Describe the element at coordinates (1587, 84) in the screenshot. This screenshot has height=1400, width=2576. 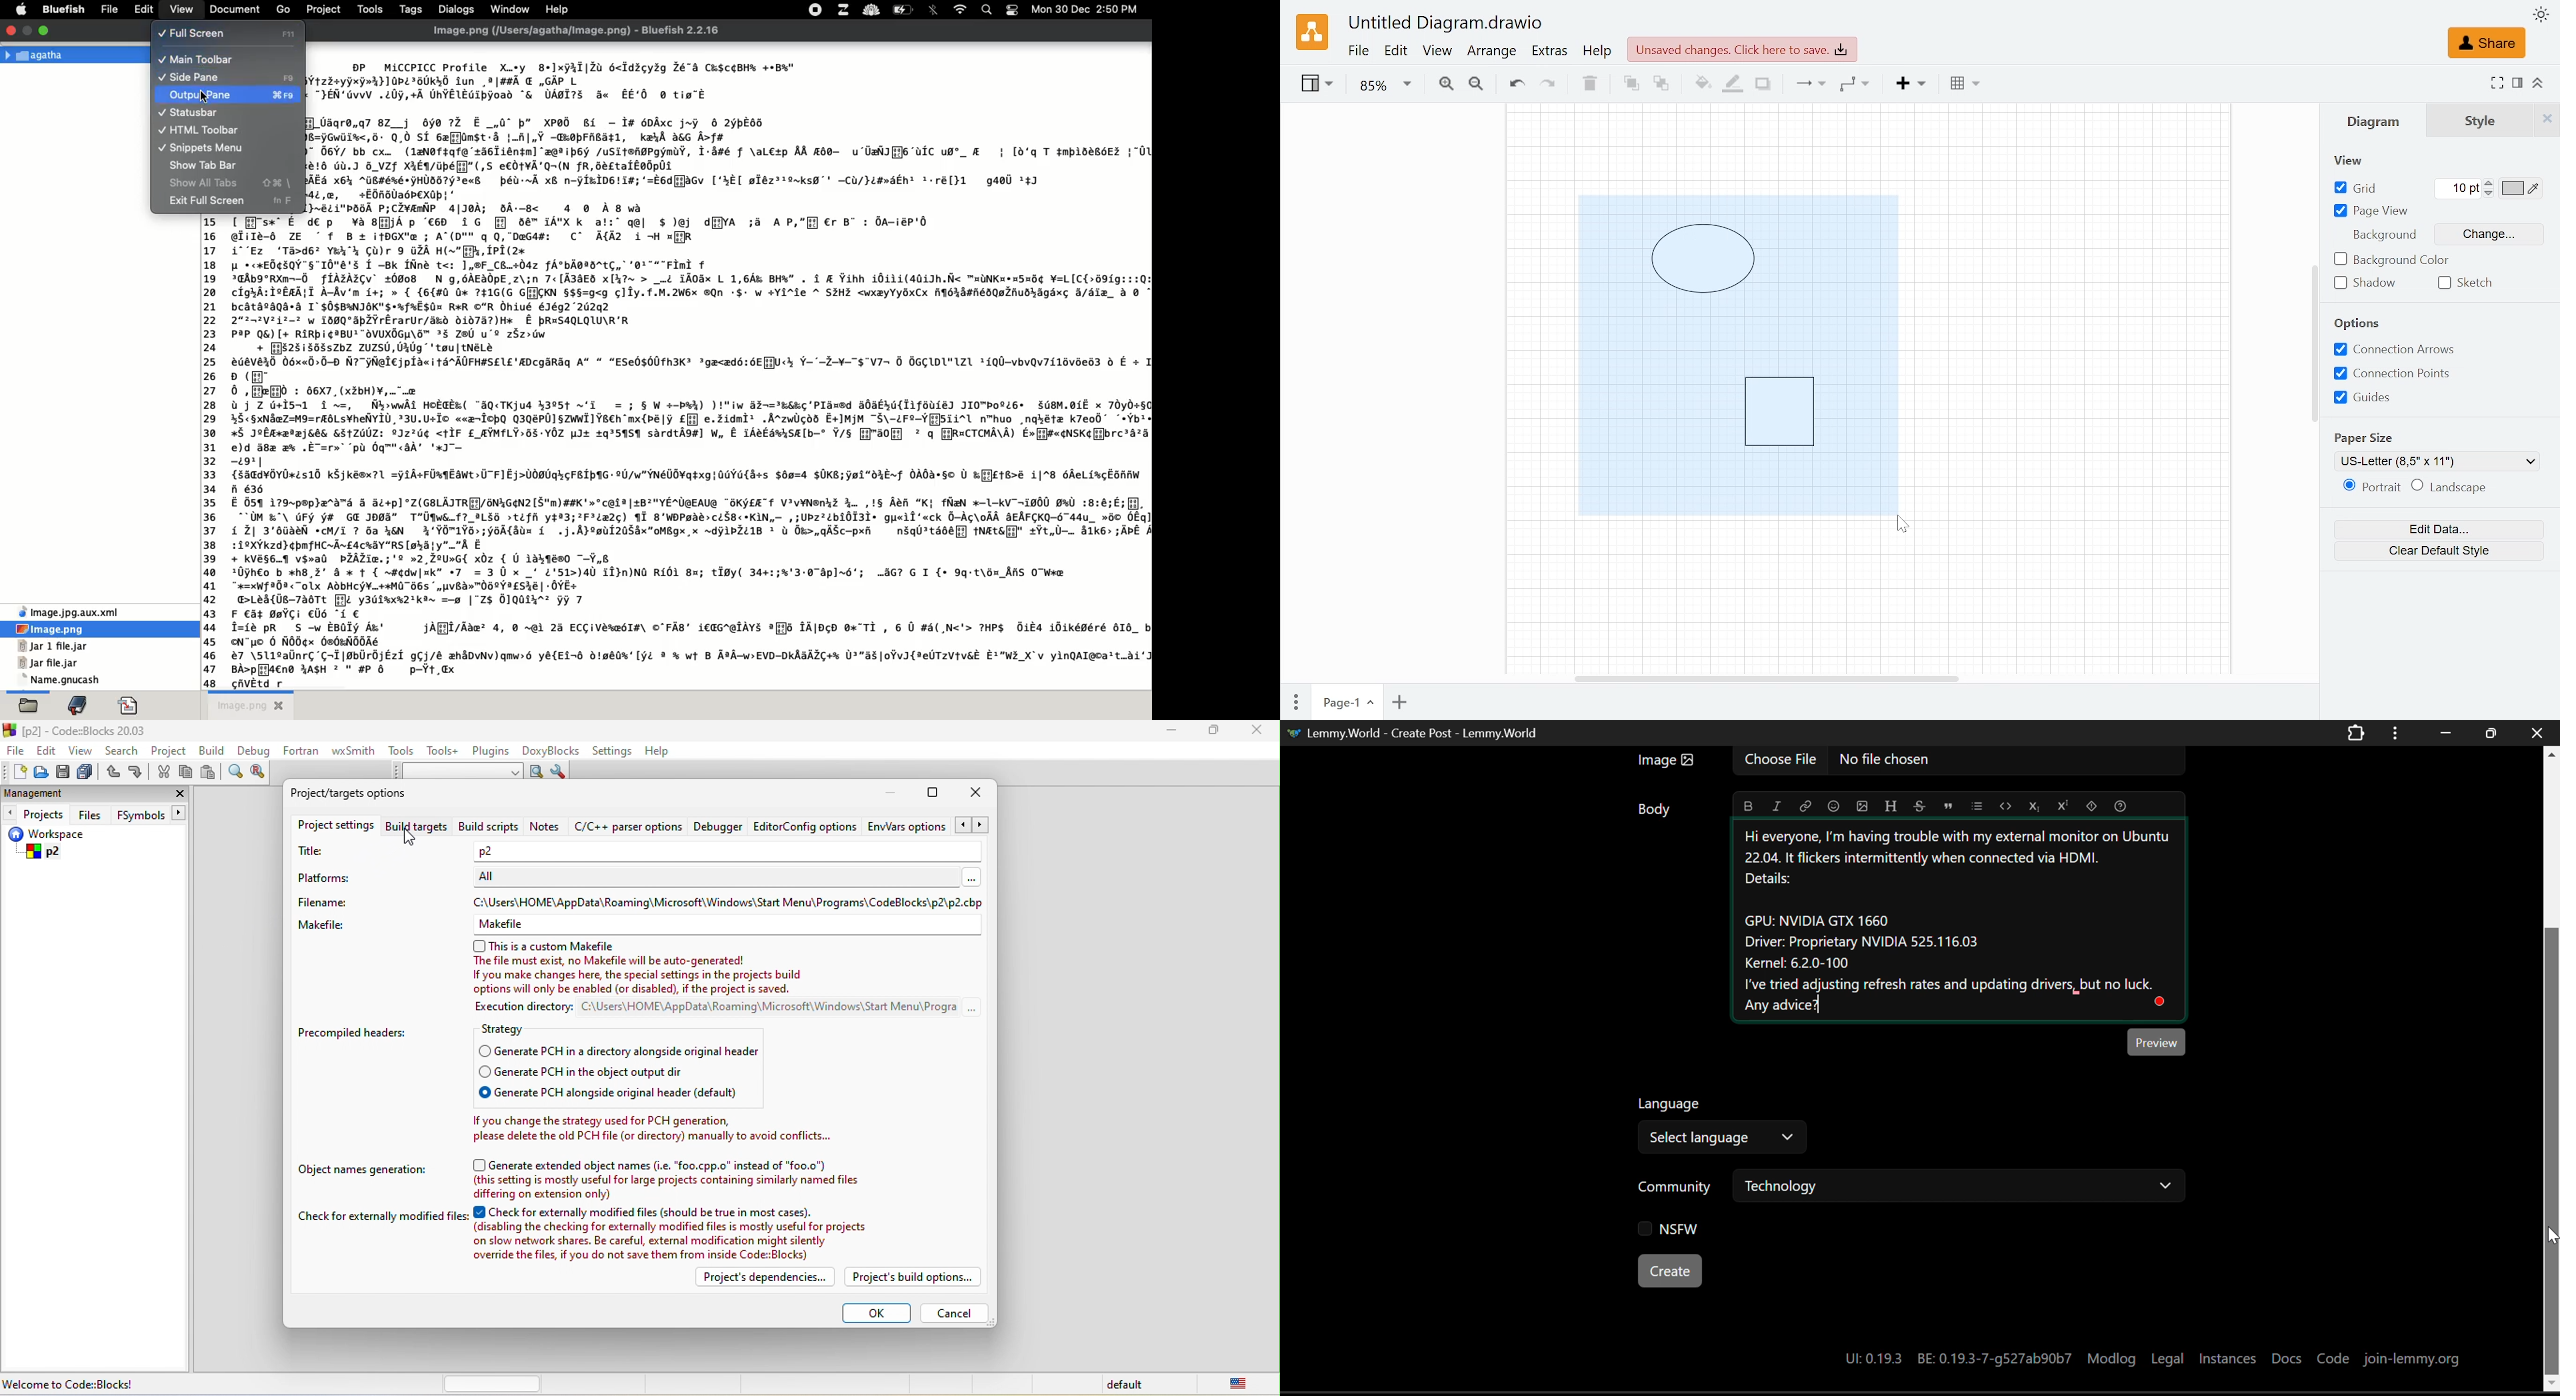
I see `Delete` at that location.